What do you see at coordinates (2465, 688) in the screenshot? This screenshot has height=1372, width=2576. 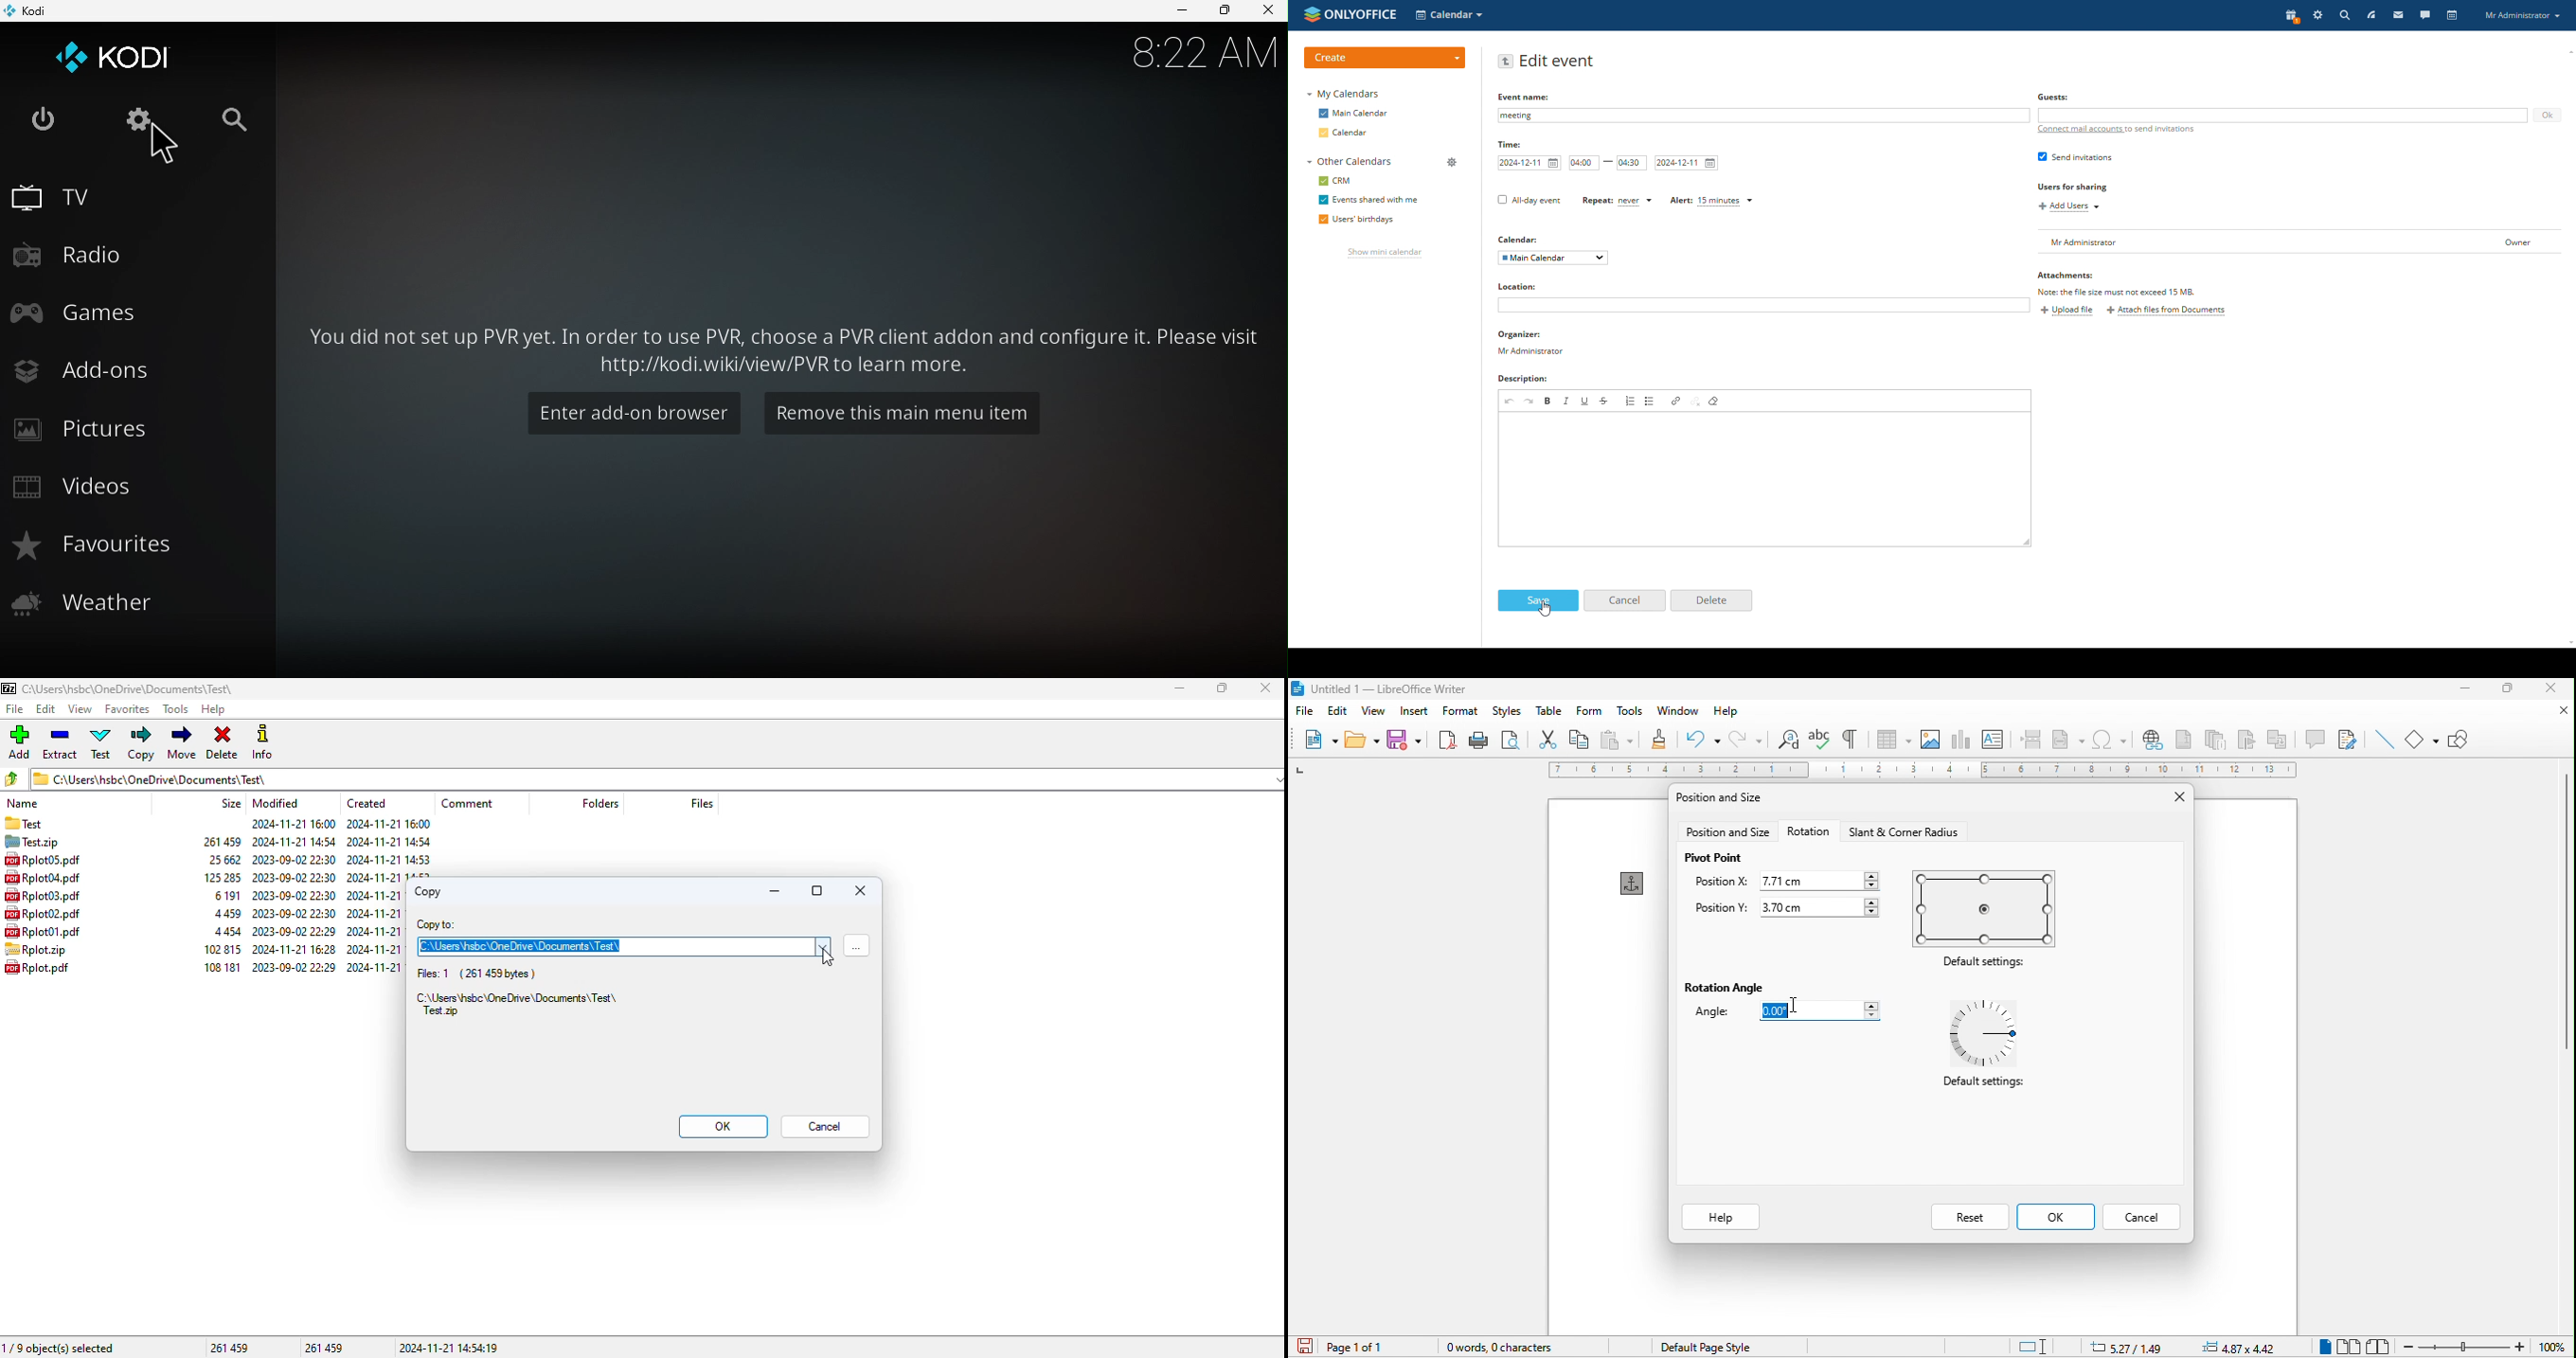 I see `minimize` at bounding box center [2465, 688].